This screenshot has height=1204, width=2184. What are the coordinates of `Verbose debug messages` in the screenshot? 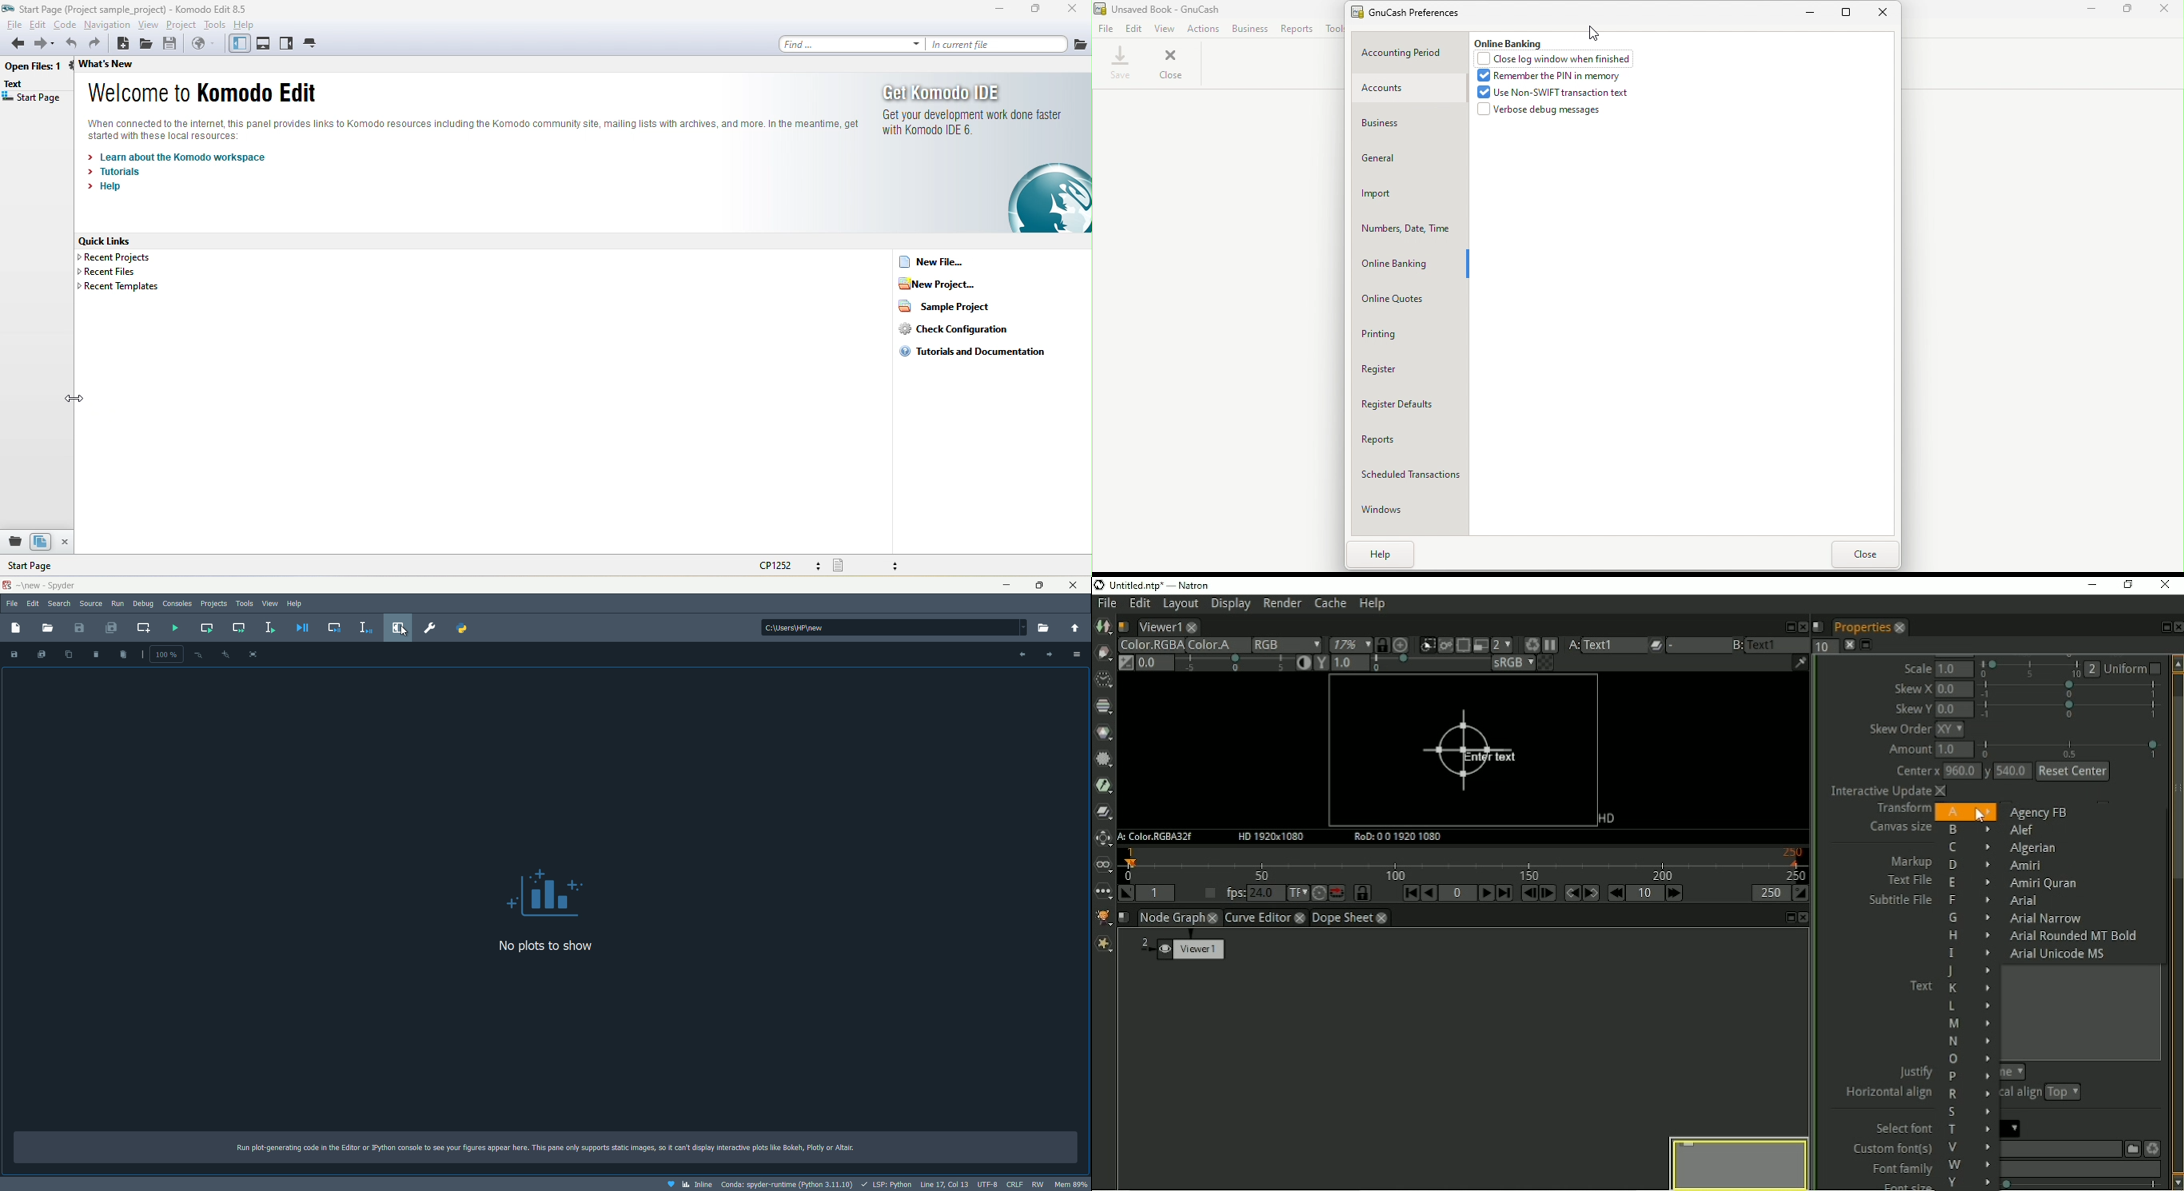 It's located at (1539, 110).